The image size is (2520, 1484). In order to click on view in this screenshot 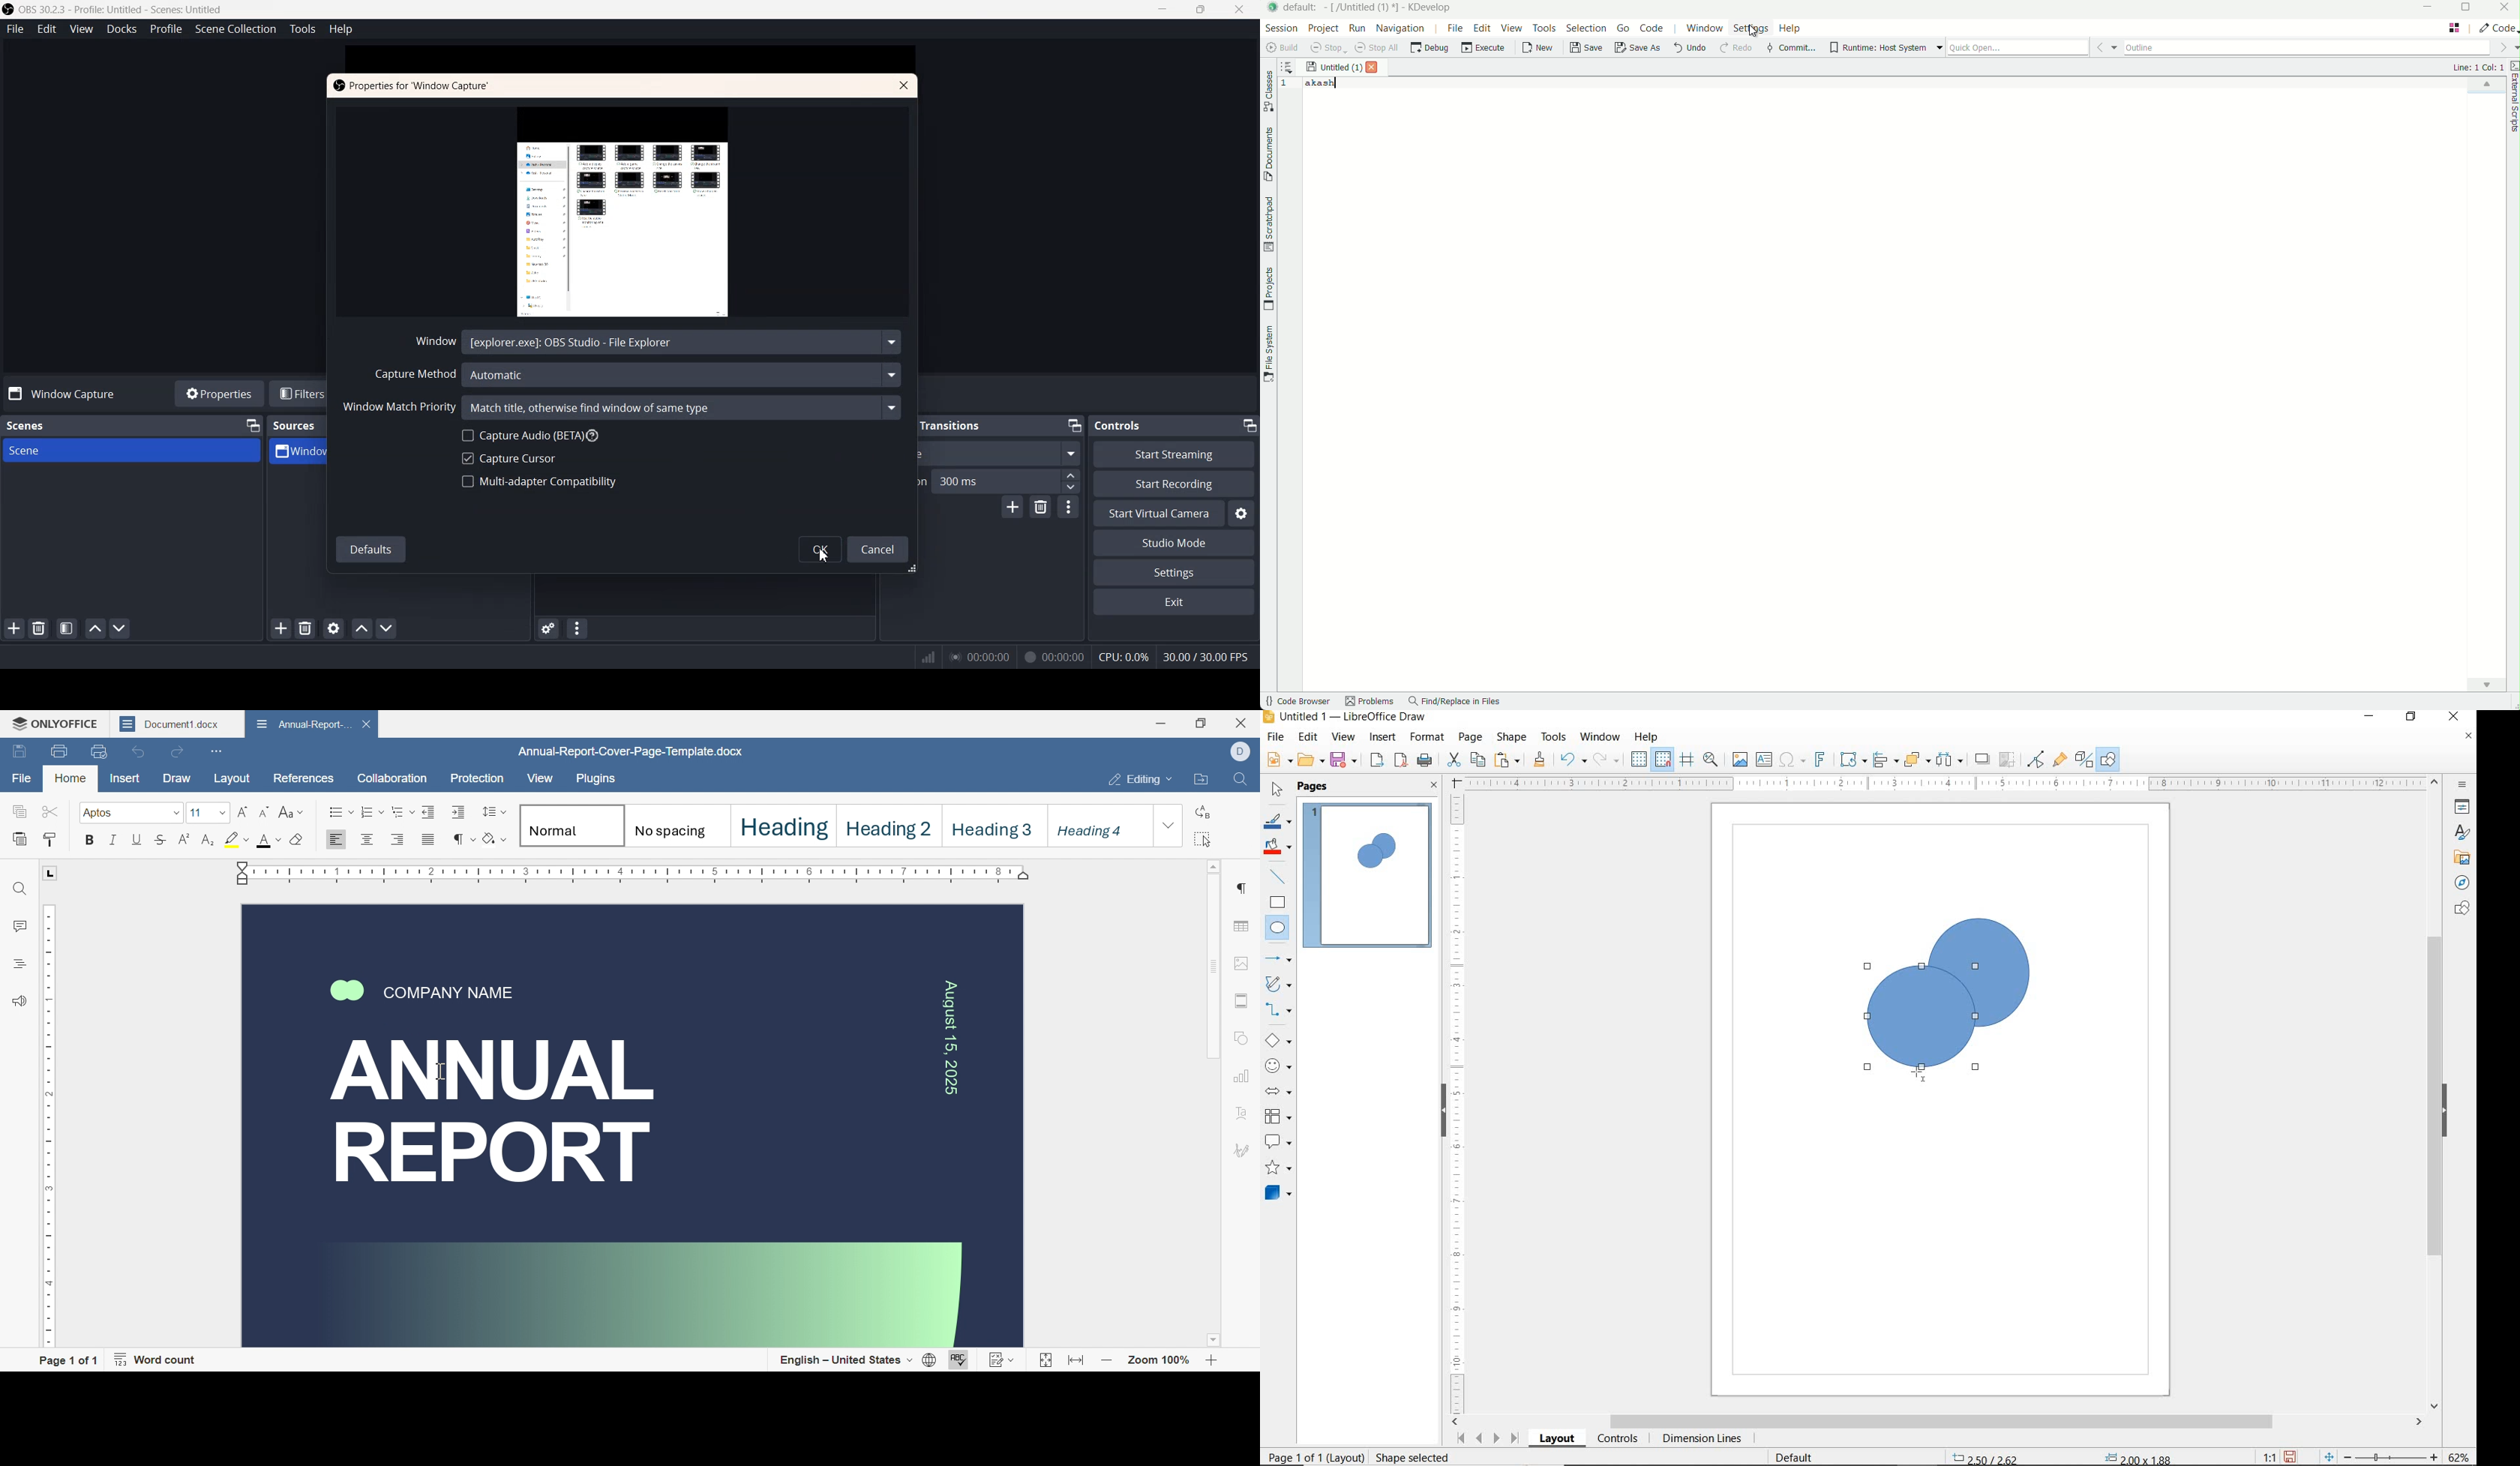, I will do `click(539, 779)`.